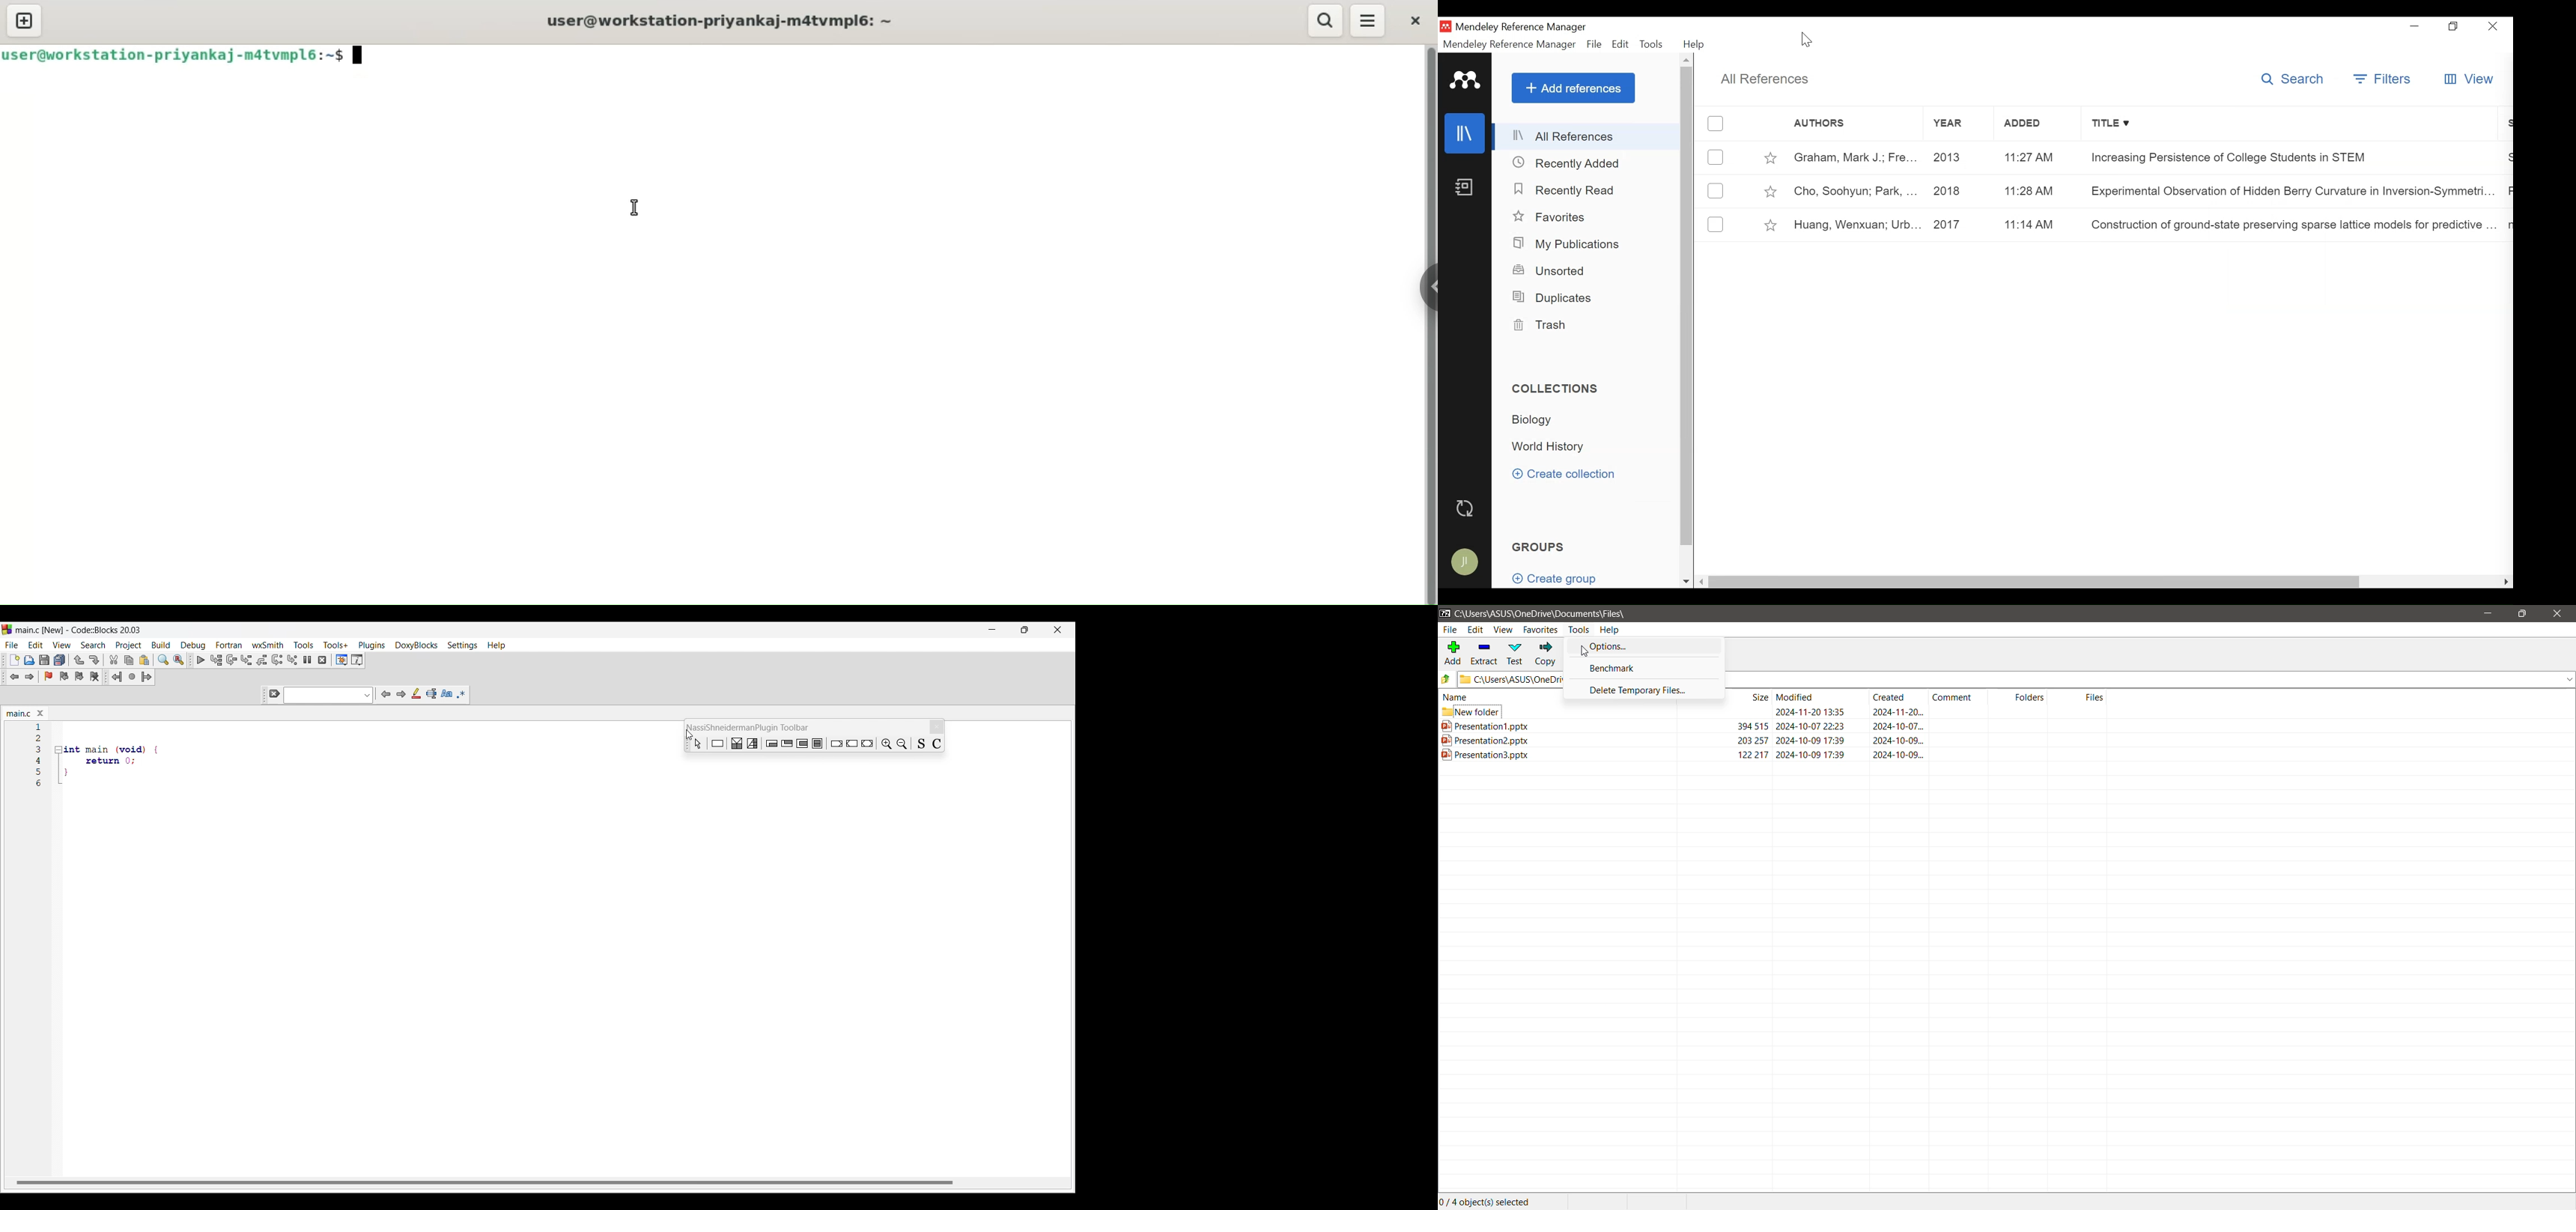 The height and width of the screenshot is (1232, 2576). What do you see at coordinates (64, 676) in the screenshot?
I see `Previous bookmark` at bounding box center [64, 676].